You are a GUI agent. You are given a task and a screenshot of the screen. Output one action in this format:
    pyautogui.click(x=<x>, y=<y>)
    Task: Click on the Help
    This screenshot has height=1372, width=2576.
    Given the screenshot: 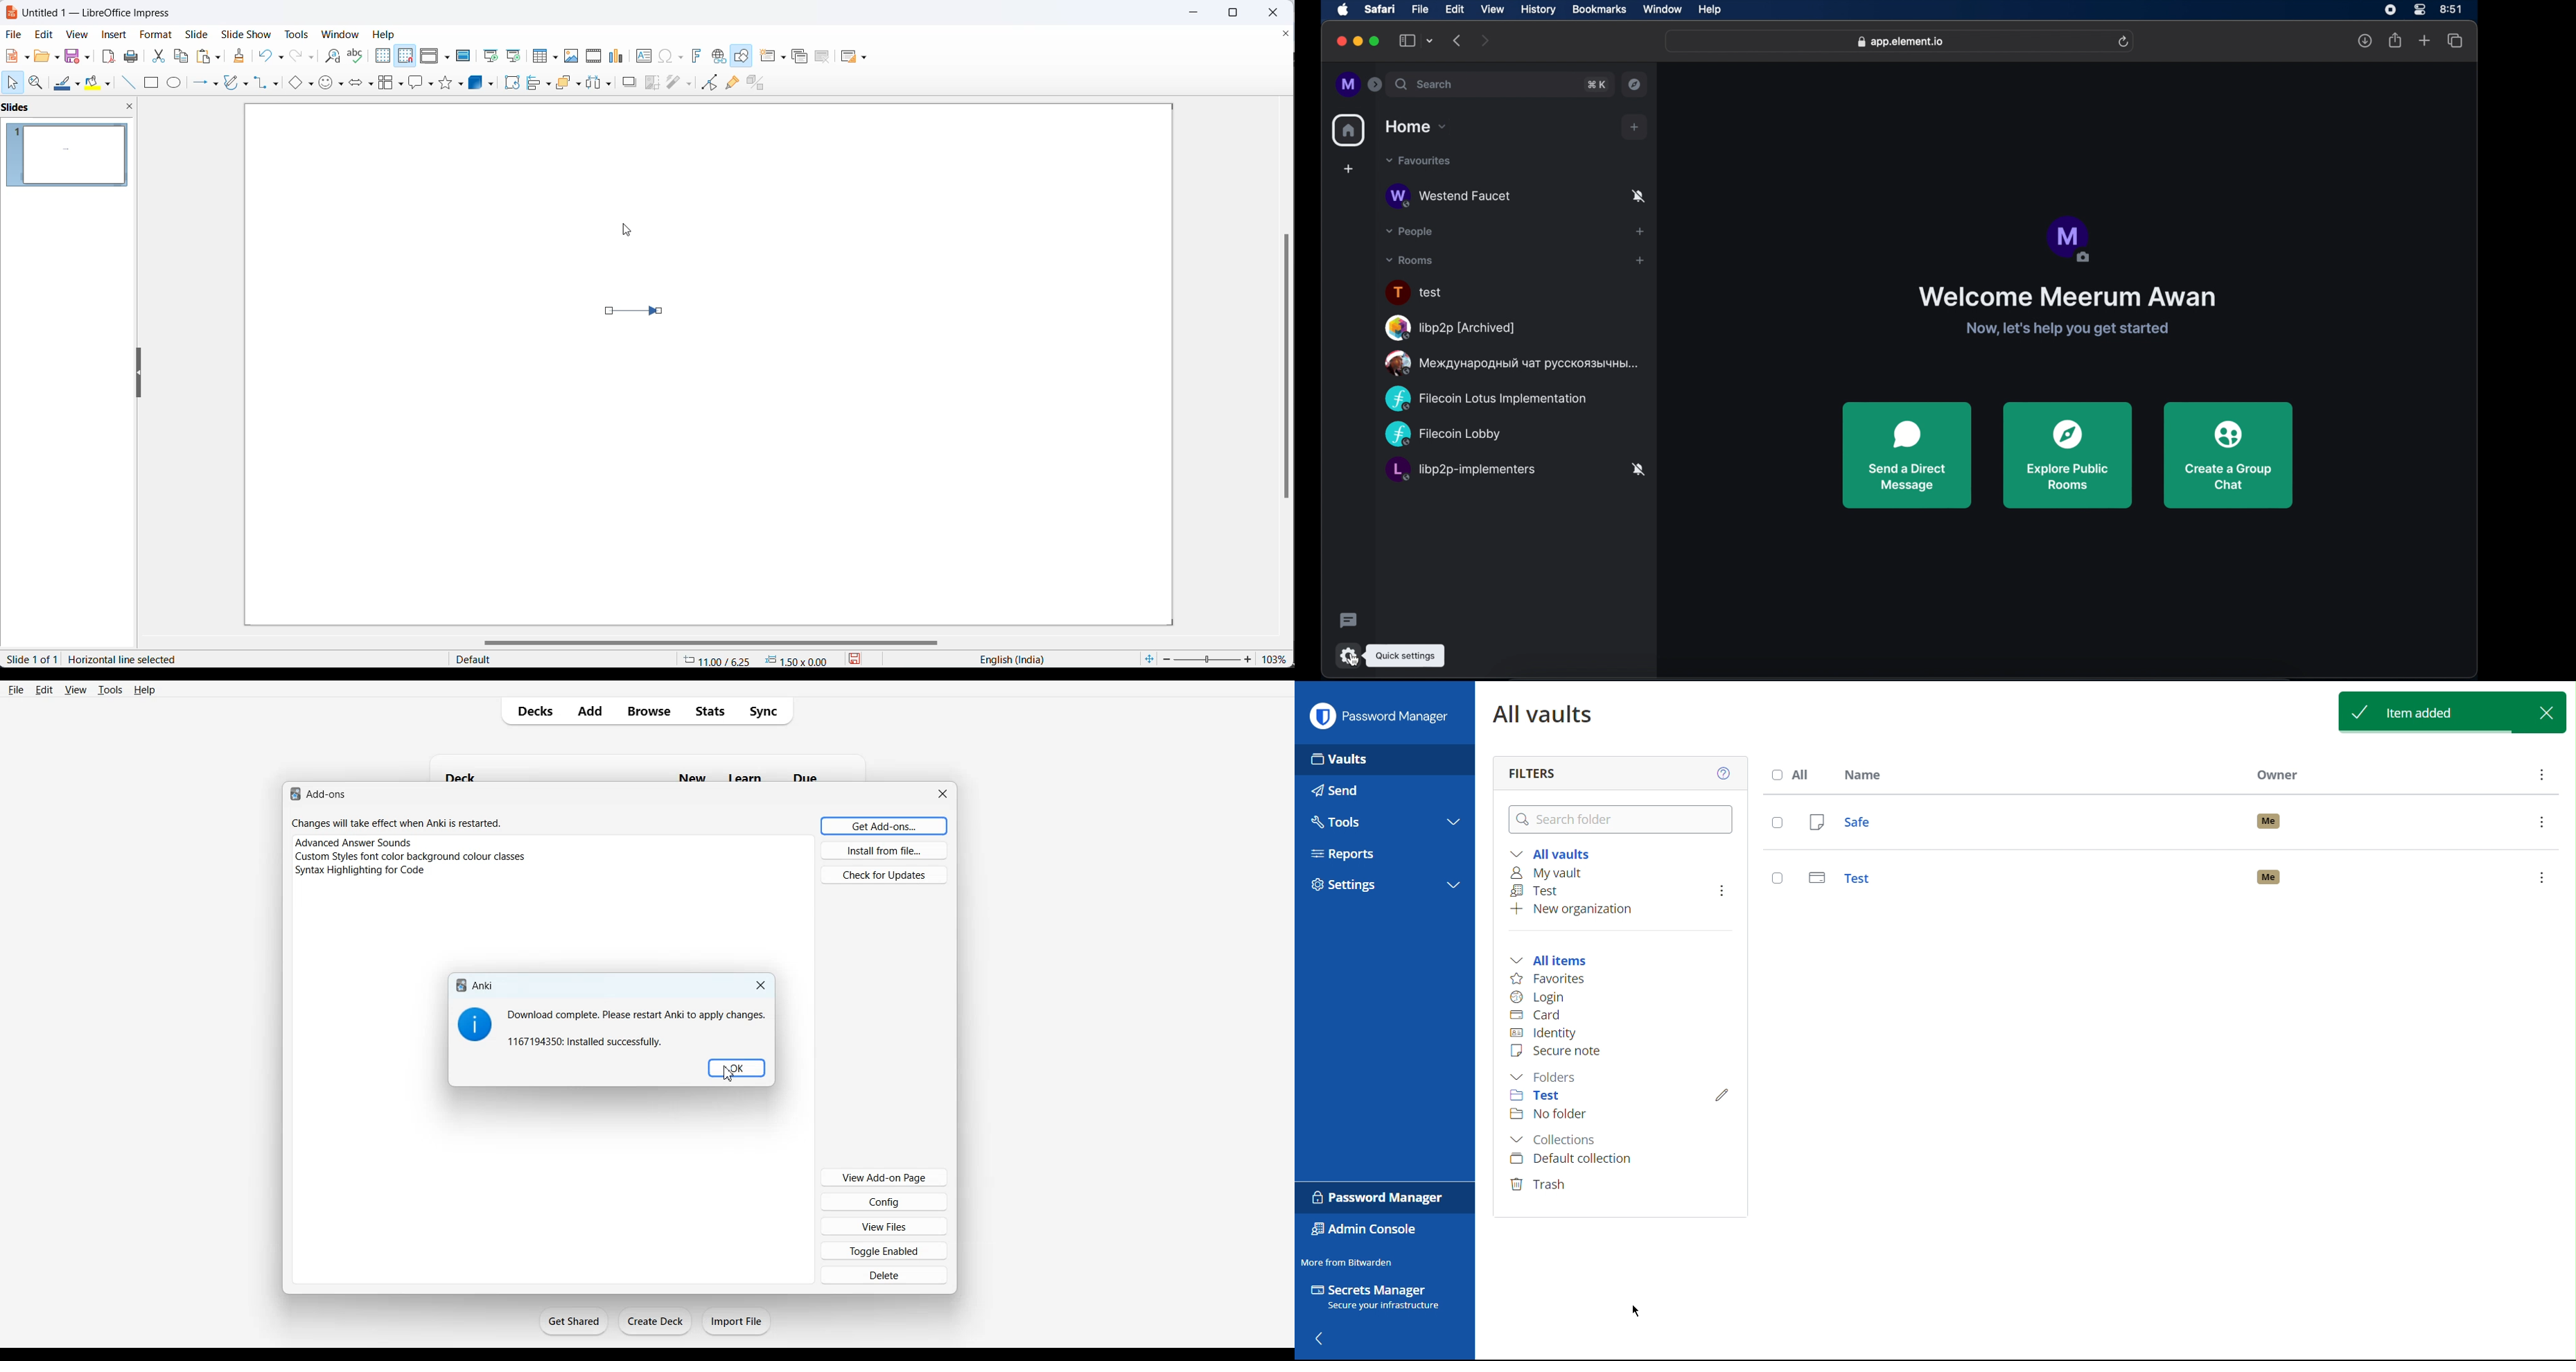 What is the action you would take?
    pyautogui.click(x=1727, y=772)
    